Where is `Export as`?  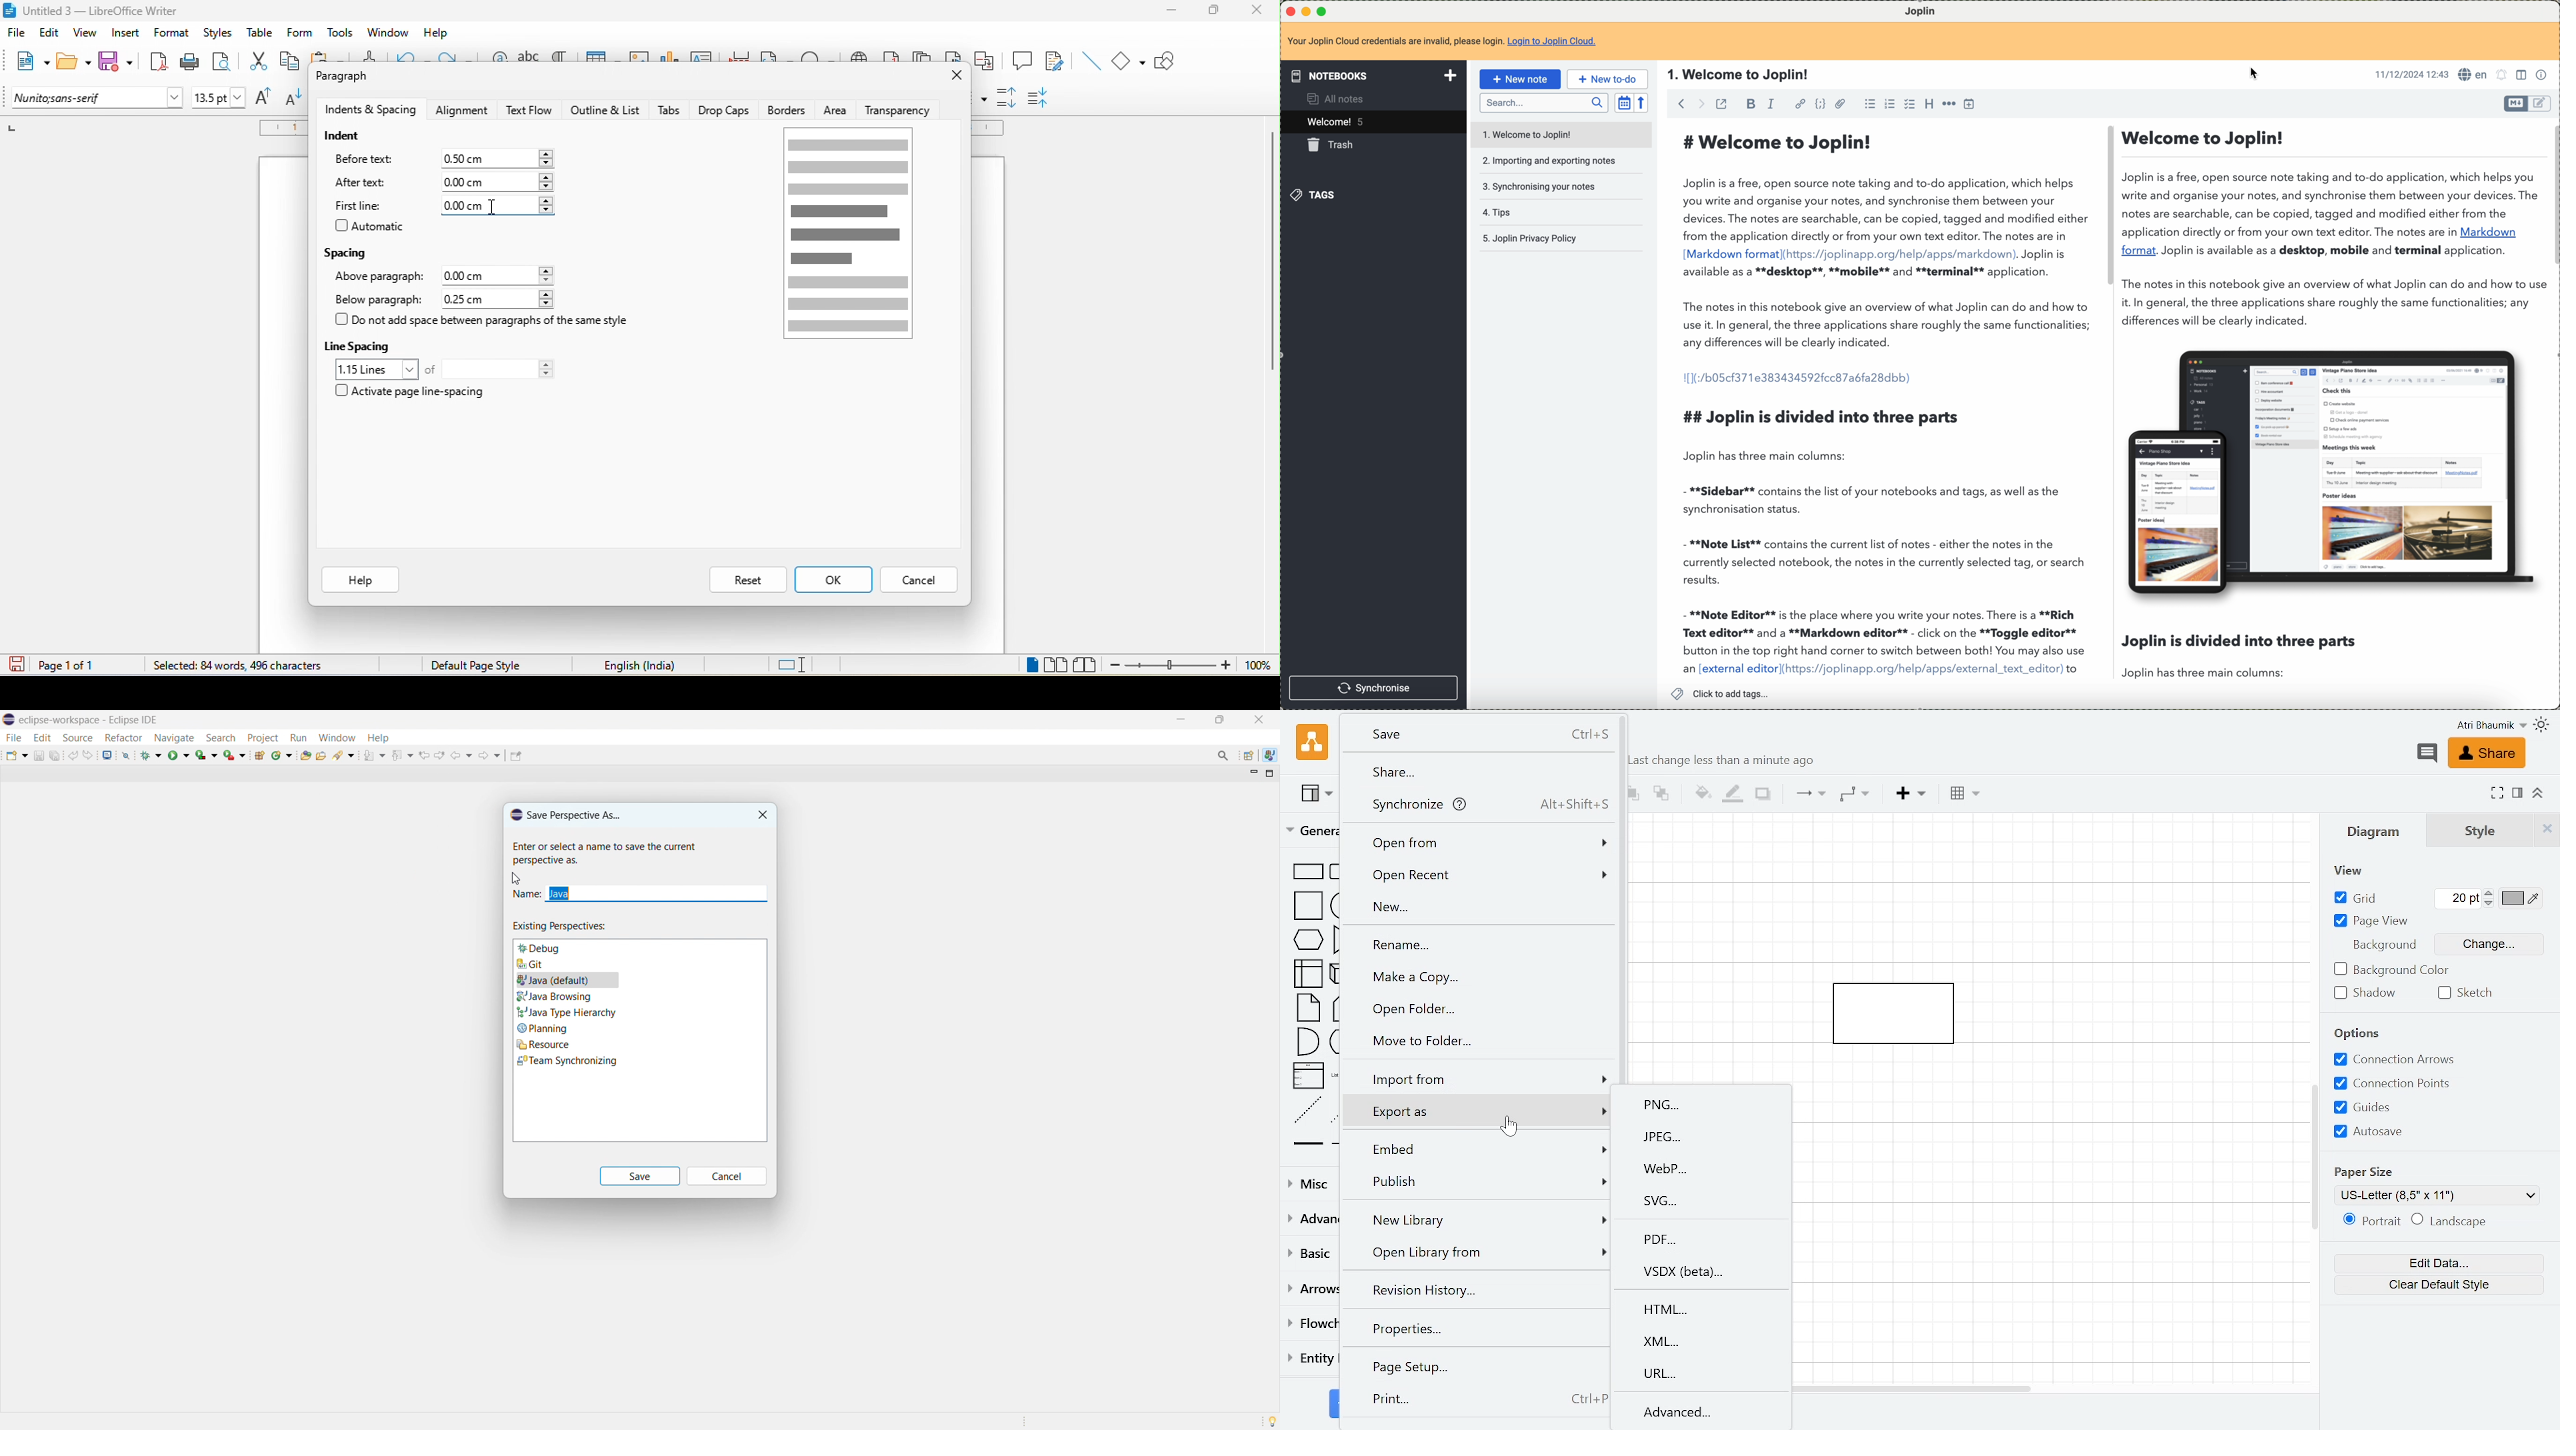
Export as is located at coordinates (1477, 1111).